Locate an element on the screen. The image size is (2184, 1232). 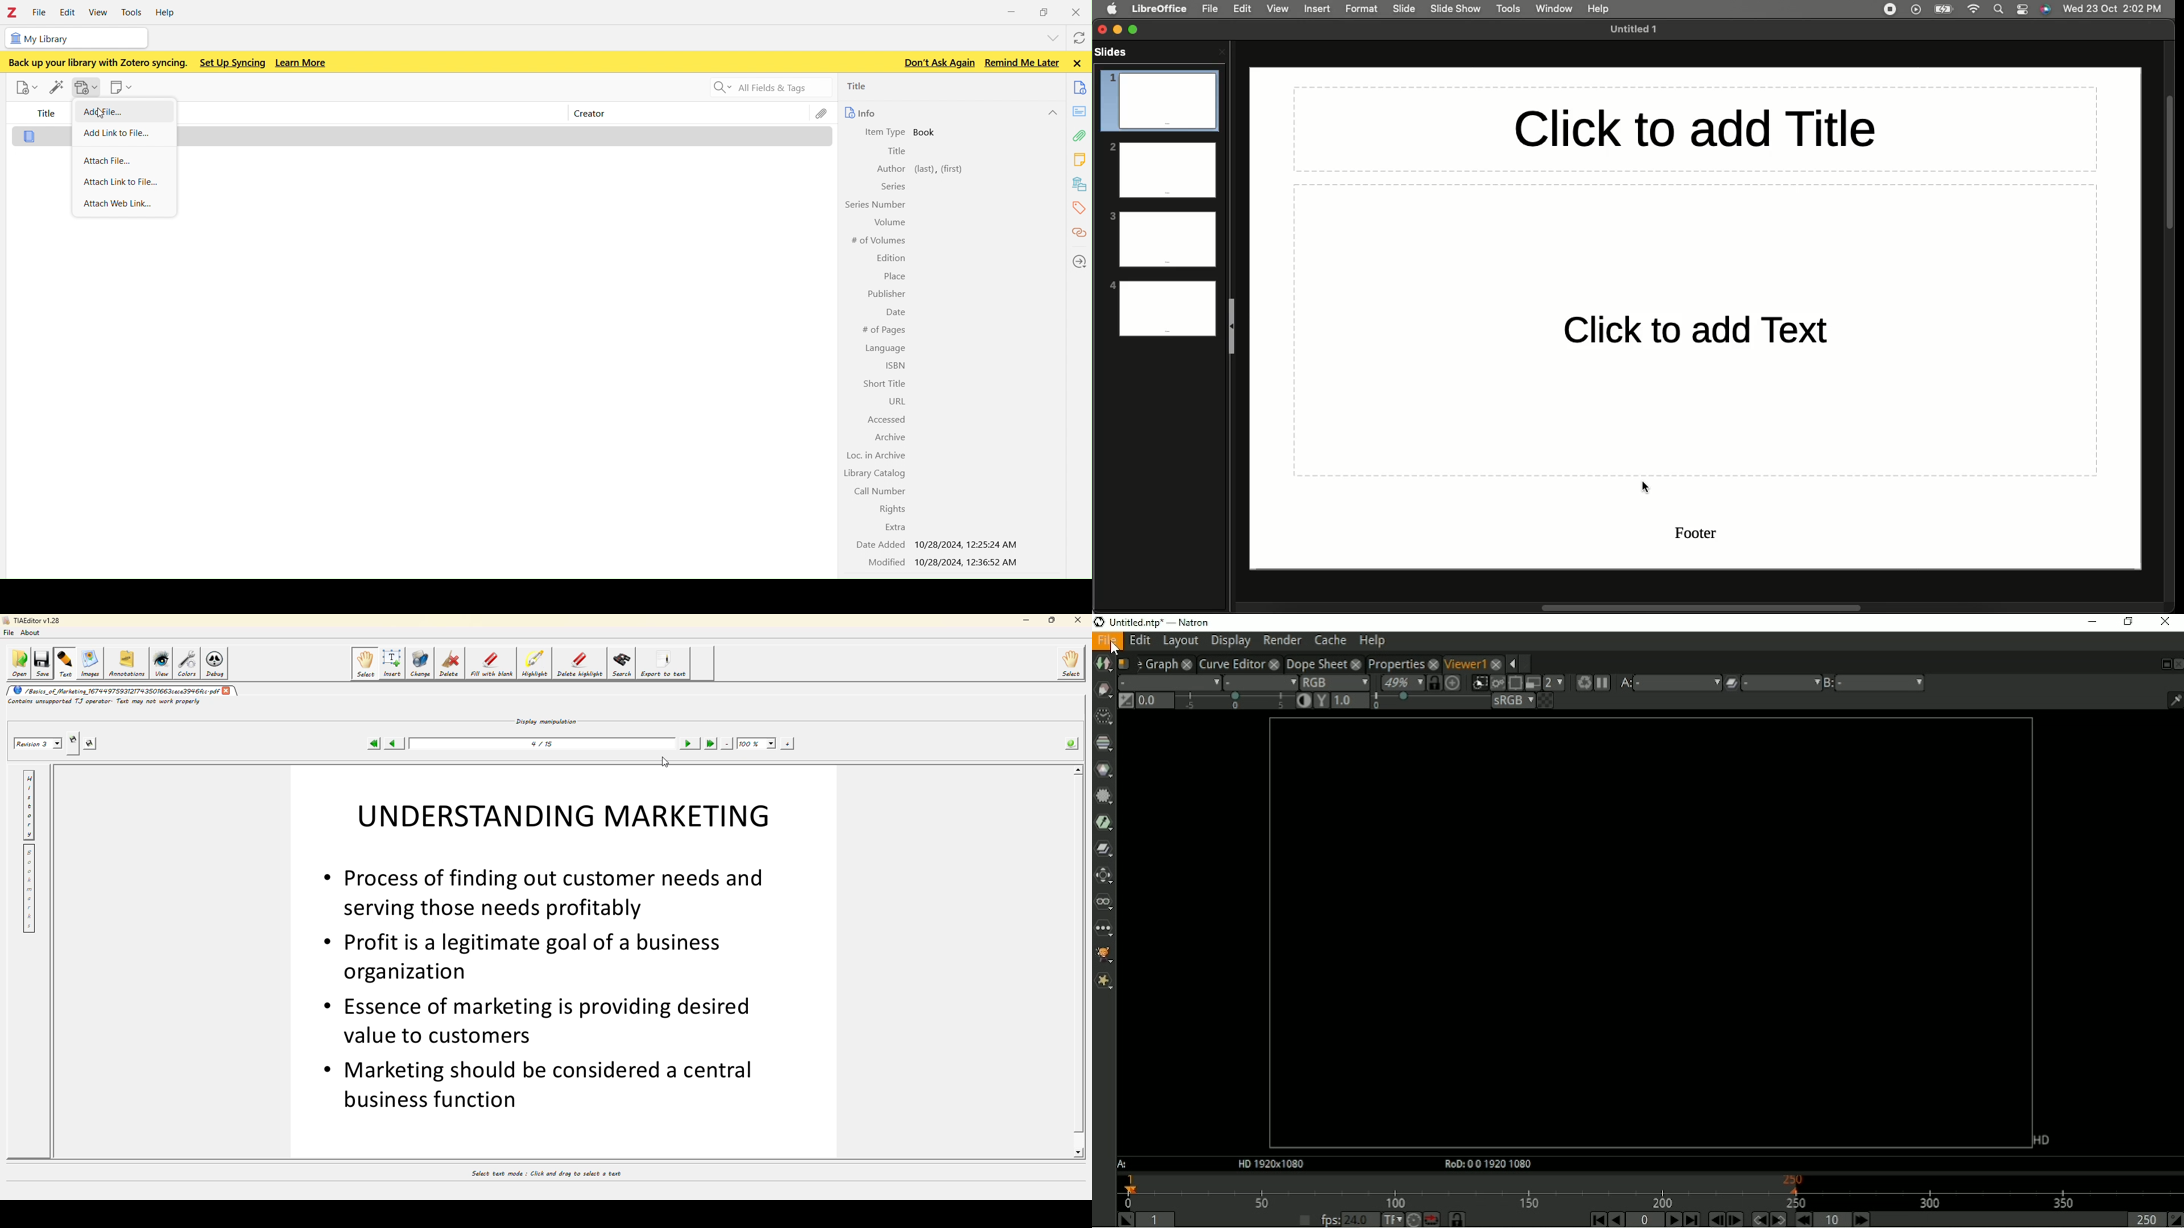
Window is located at coordinates (1552, 8).